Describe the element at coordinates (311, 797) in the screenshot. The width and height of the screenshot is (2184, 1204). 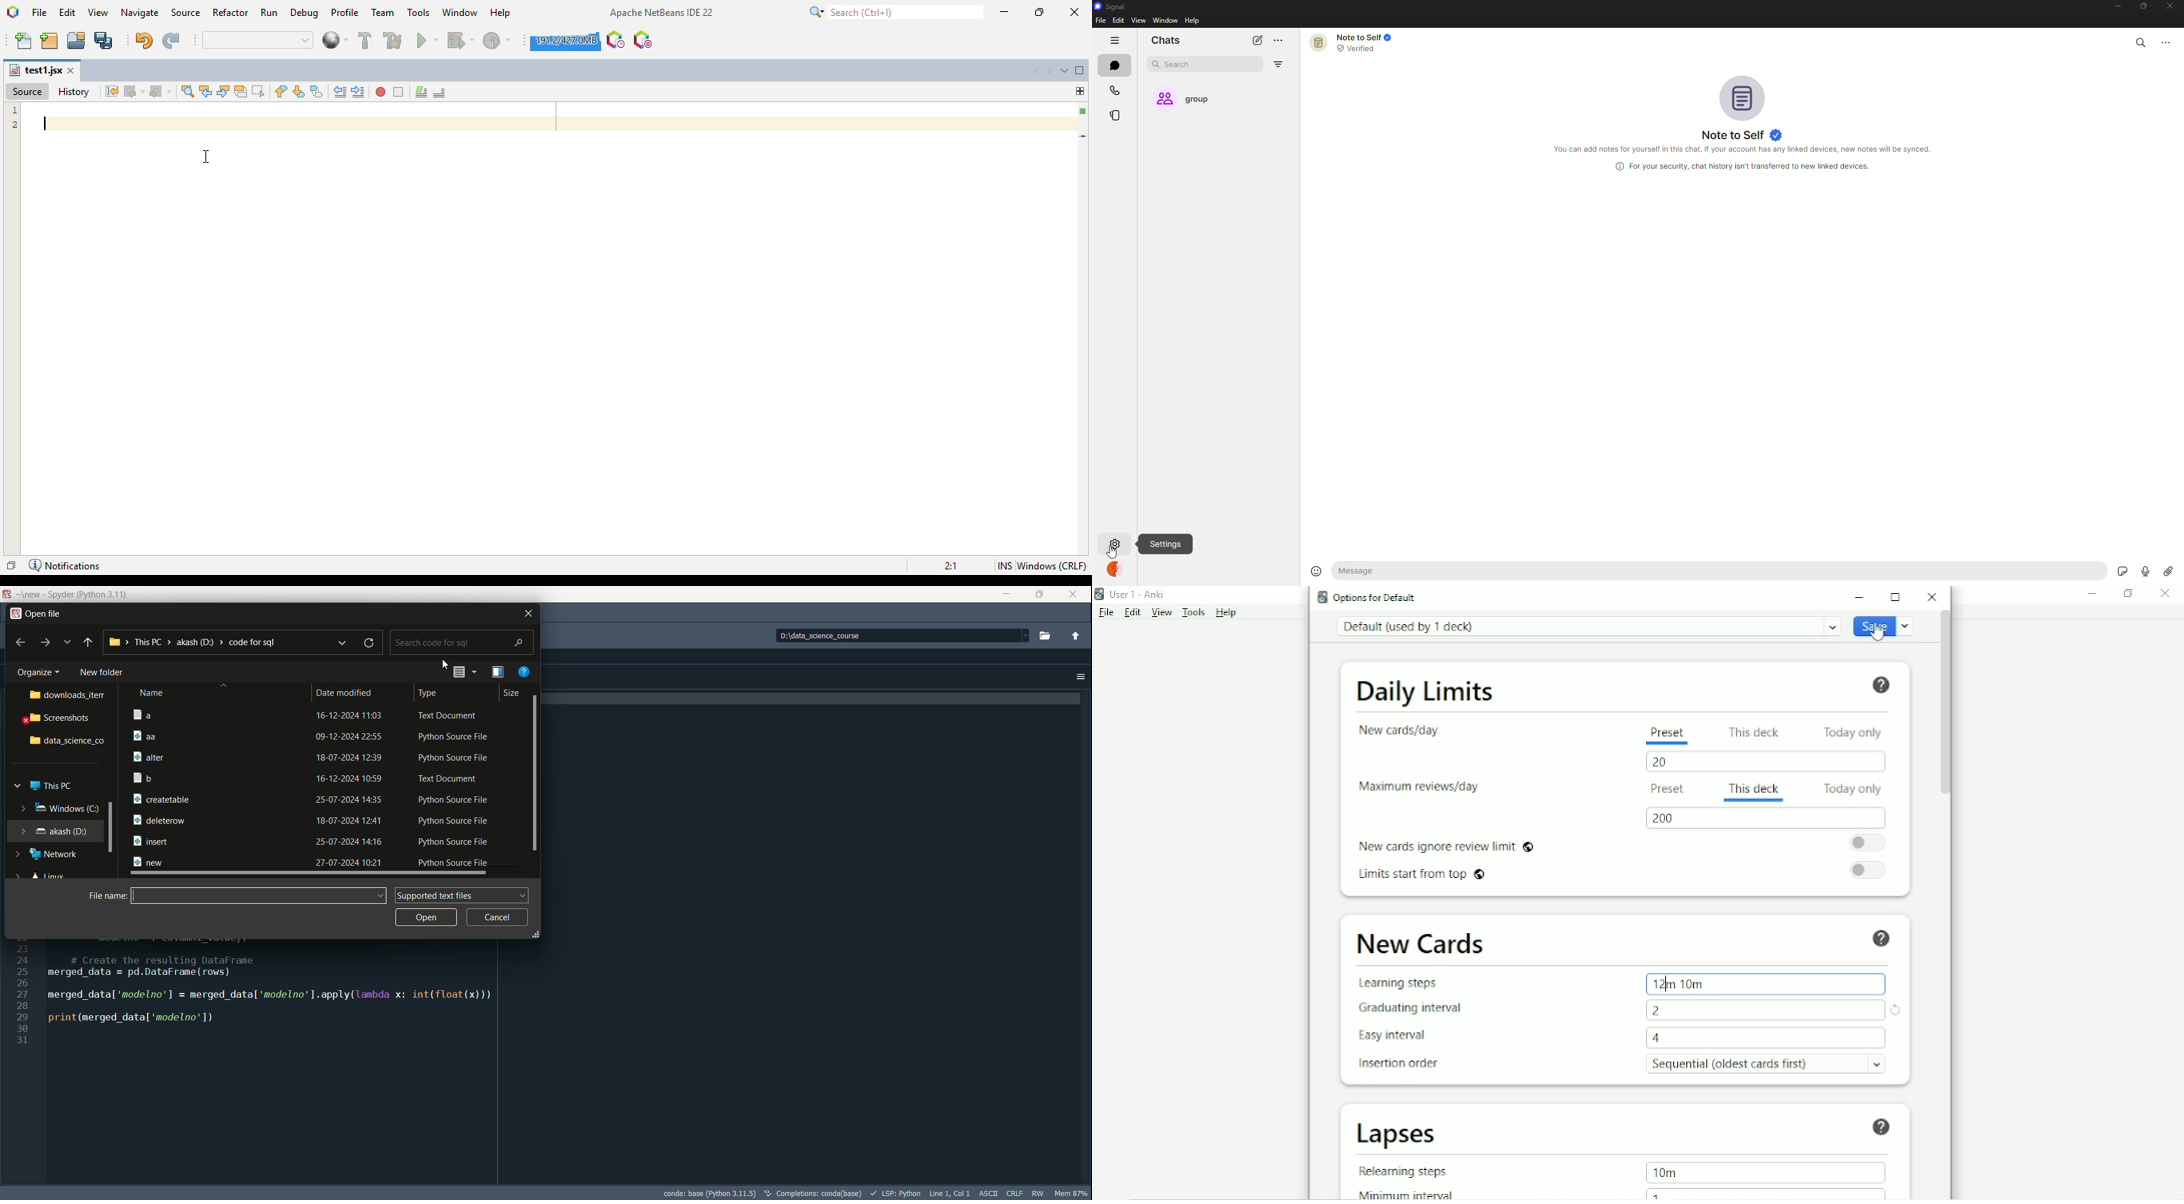
I see `file-5` at that location.